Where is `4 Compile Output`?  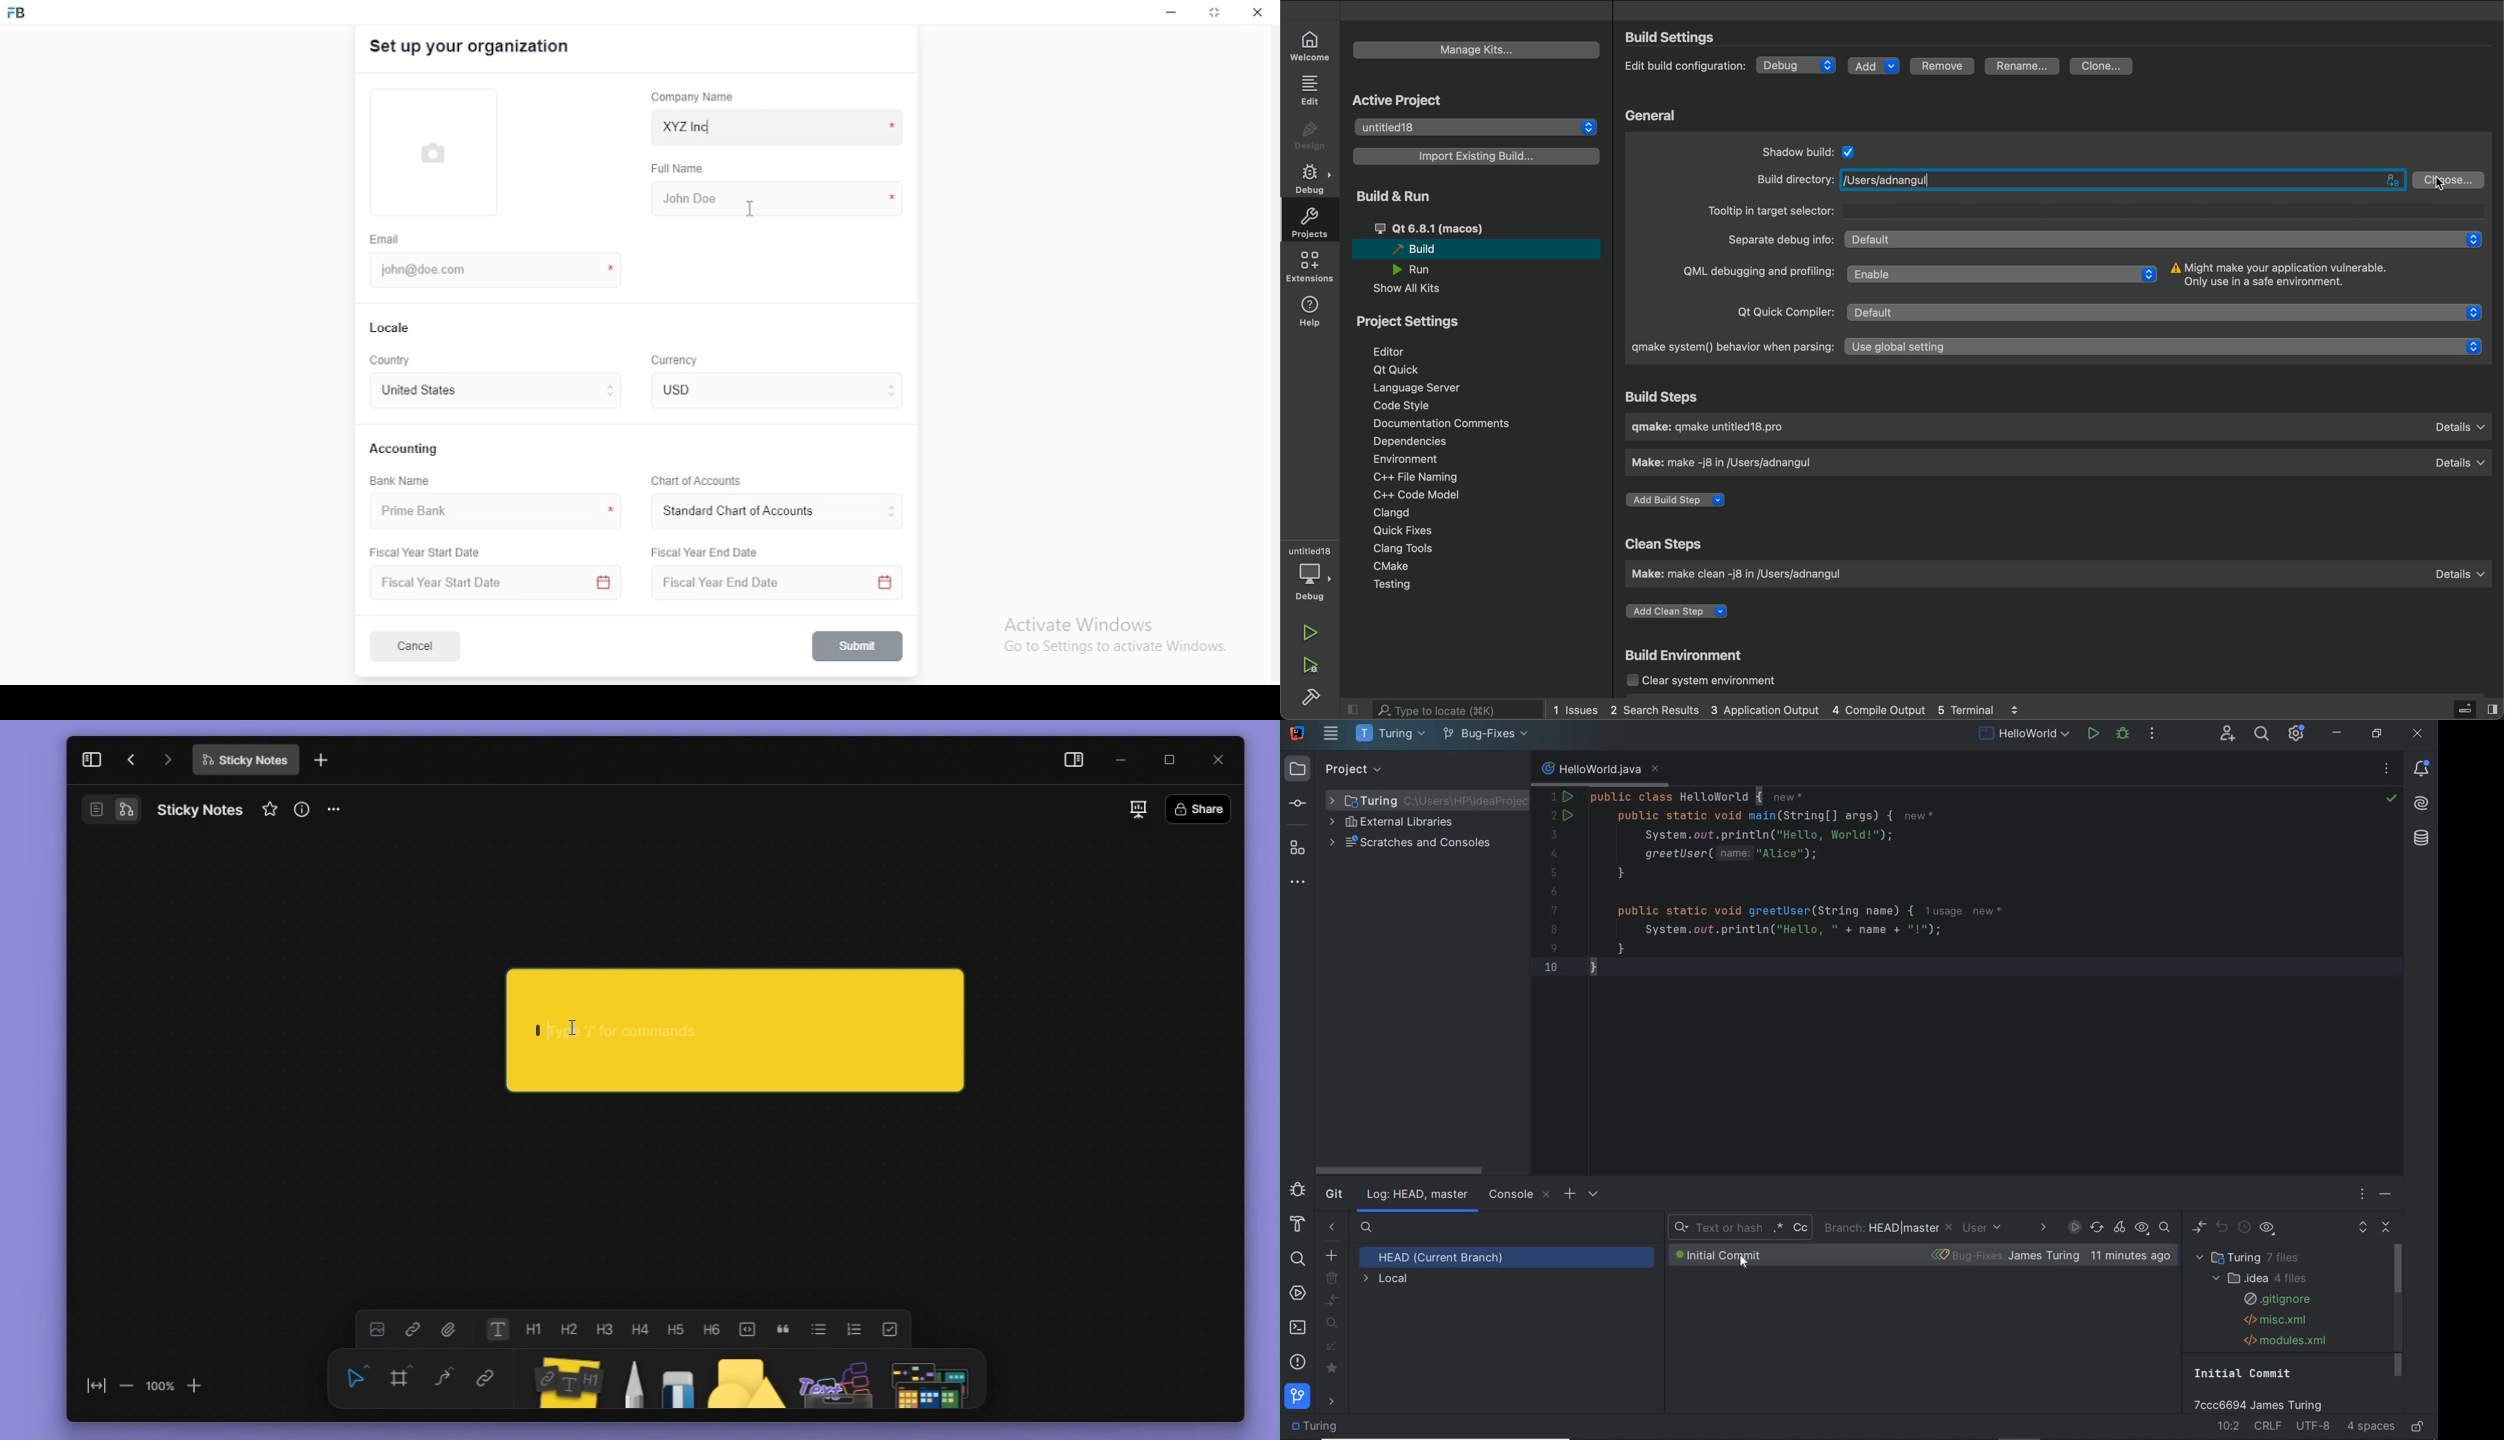
4 Compile Output is located at coordinates (1878, 710).